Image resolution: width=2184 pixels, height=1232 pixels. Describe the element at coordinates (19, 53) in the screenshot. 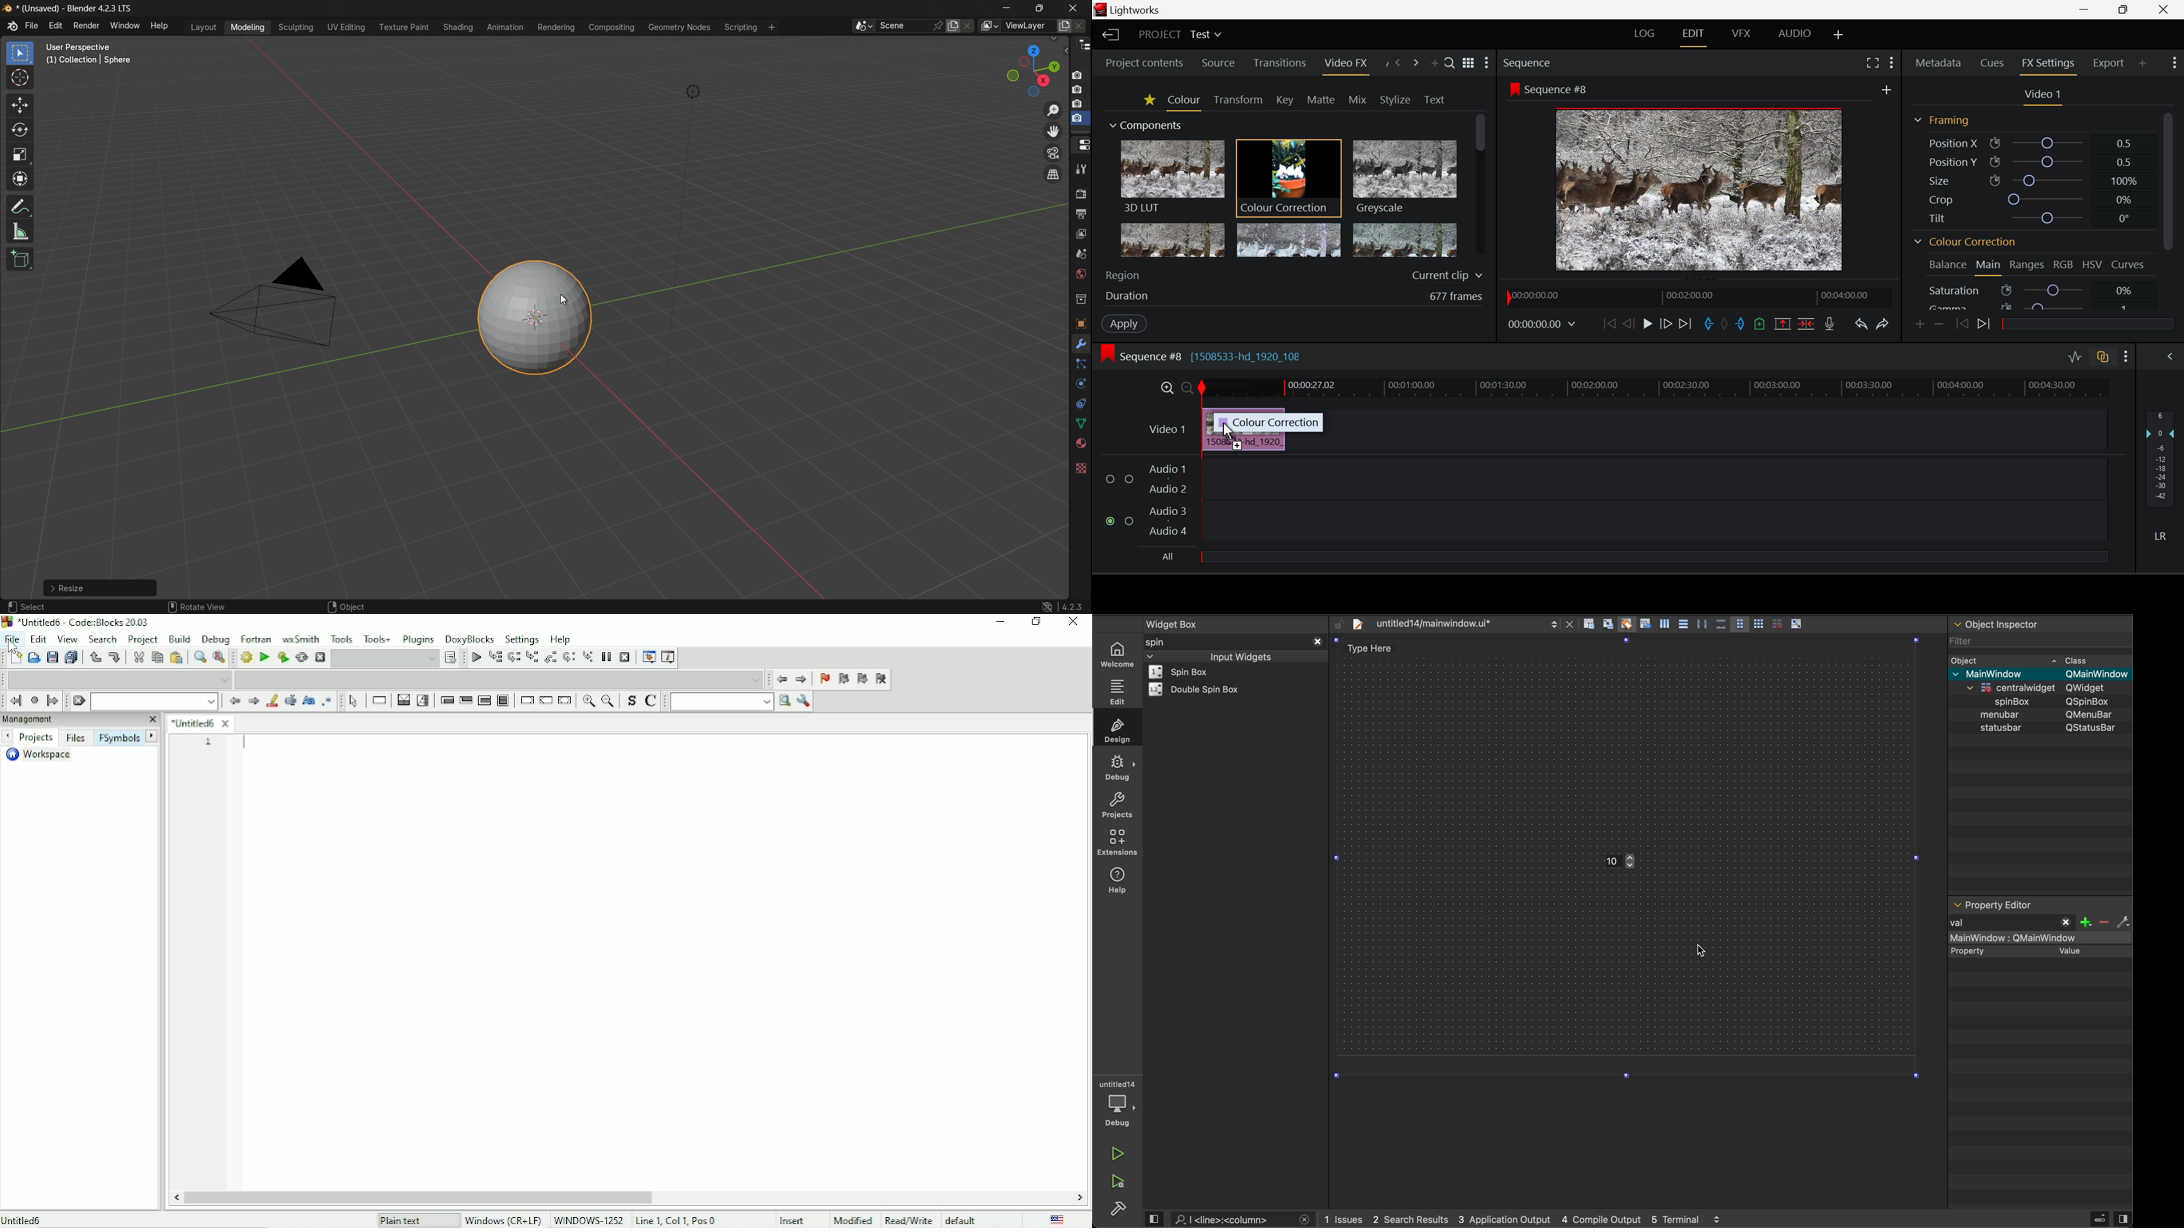

I see `select box` at that location.